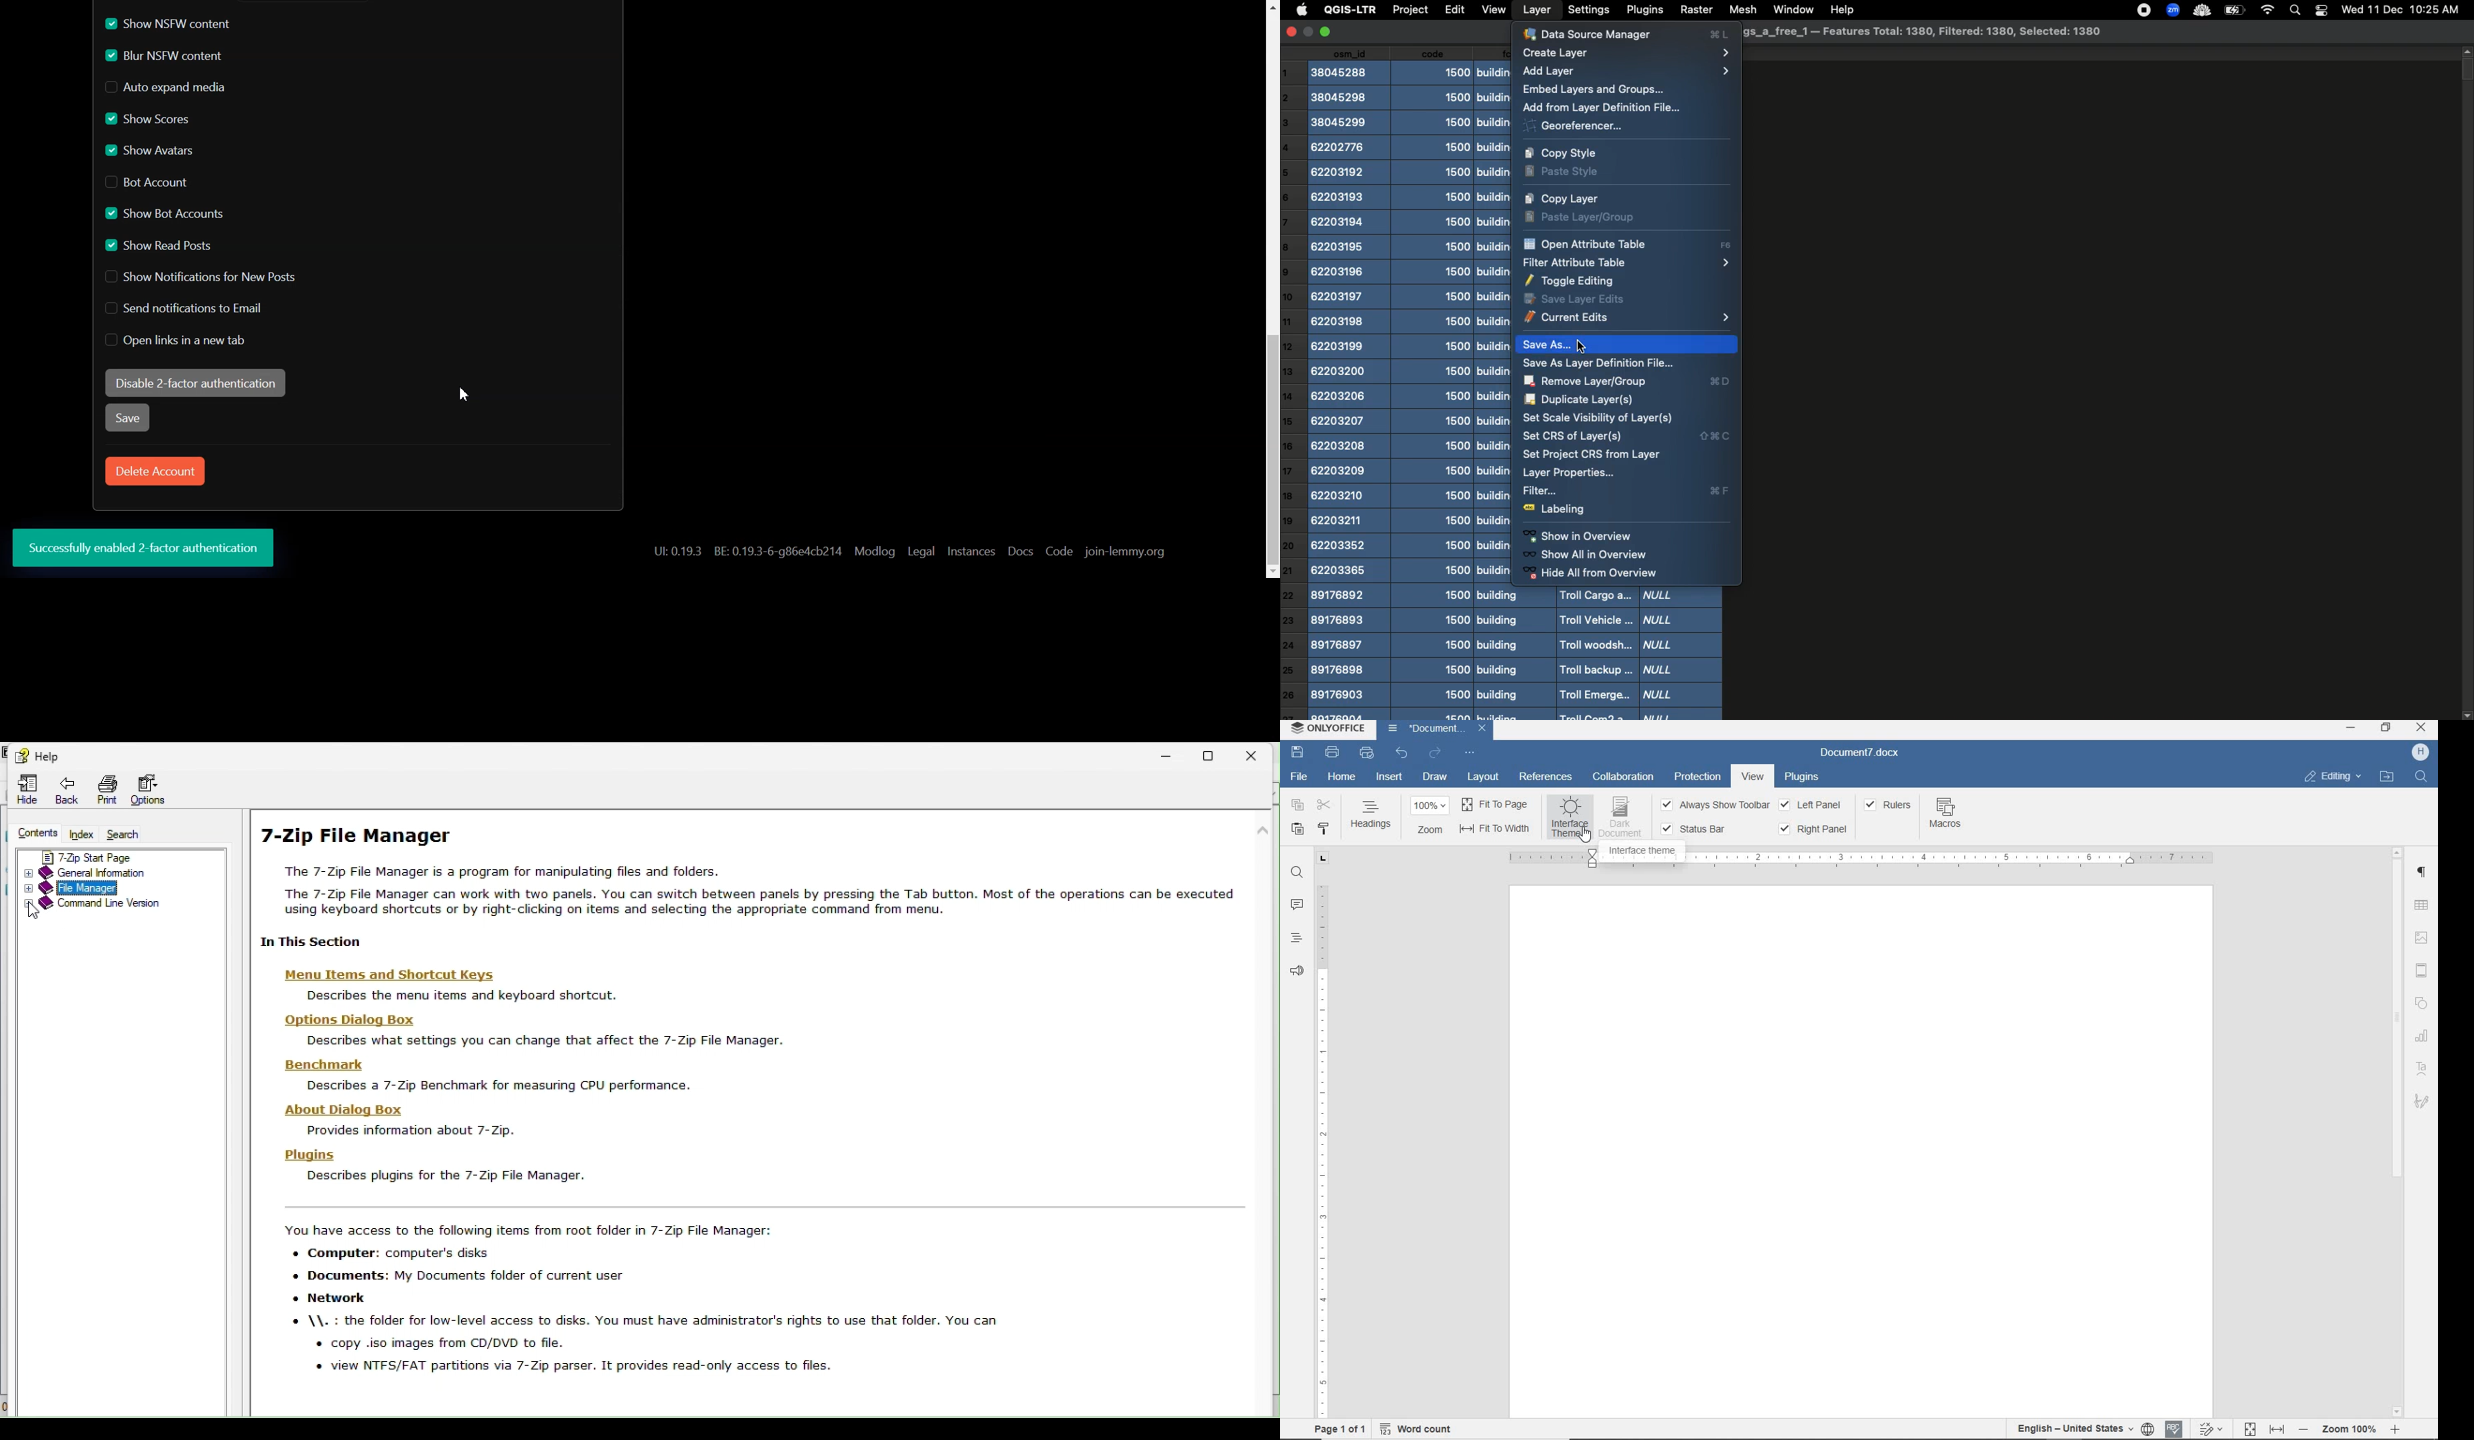 The width and height of the screenshot is (2492, 1456). What do you see at coordinates (1637, 852) in the screenshot?
I see `INTERFACE THEME` at bounding box center [1637, 852].